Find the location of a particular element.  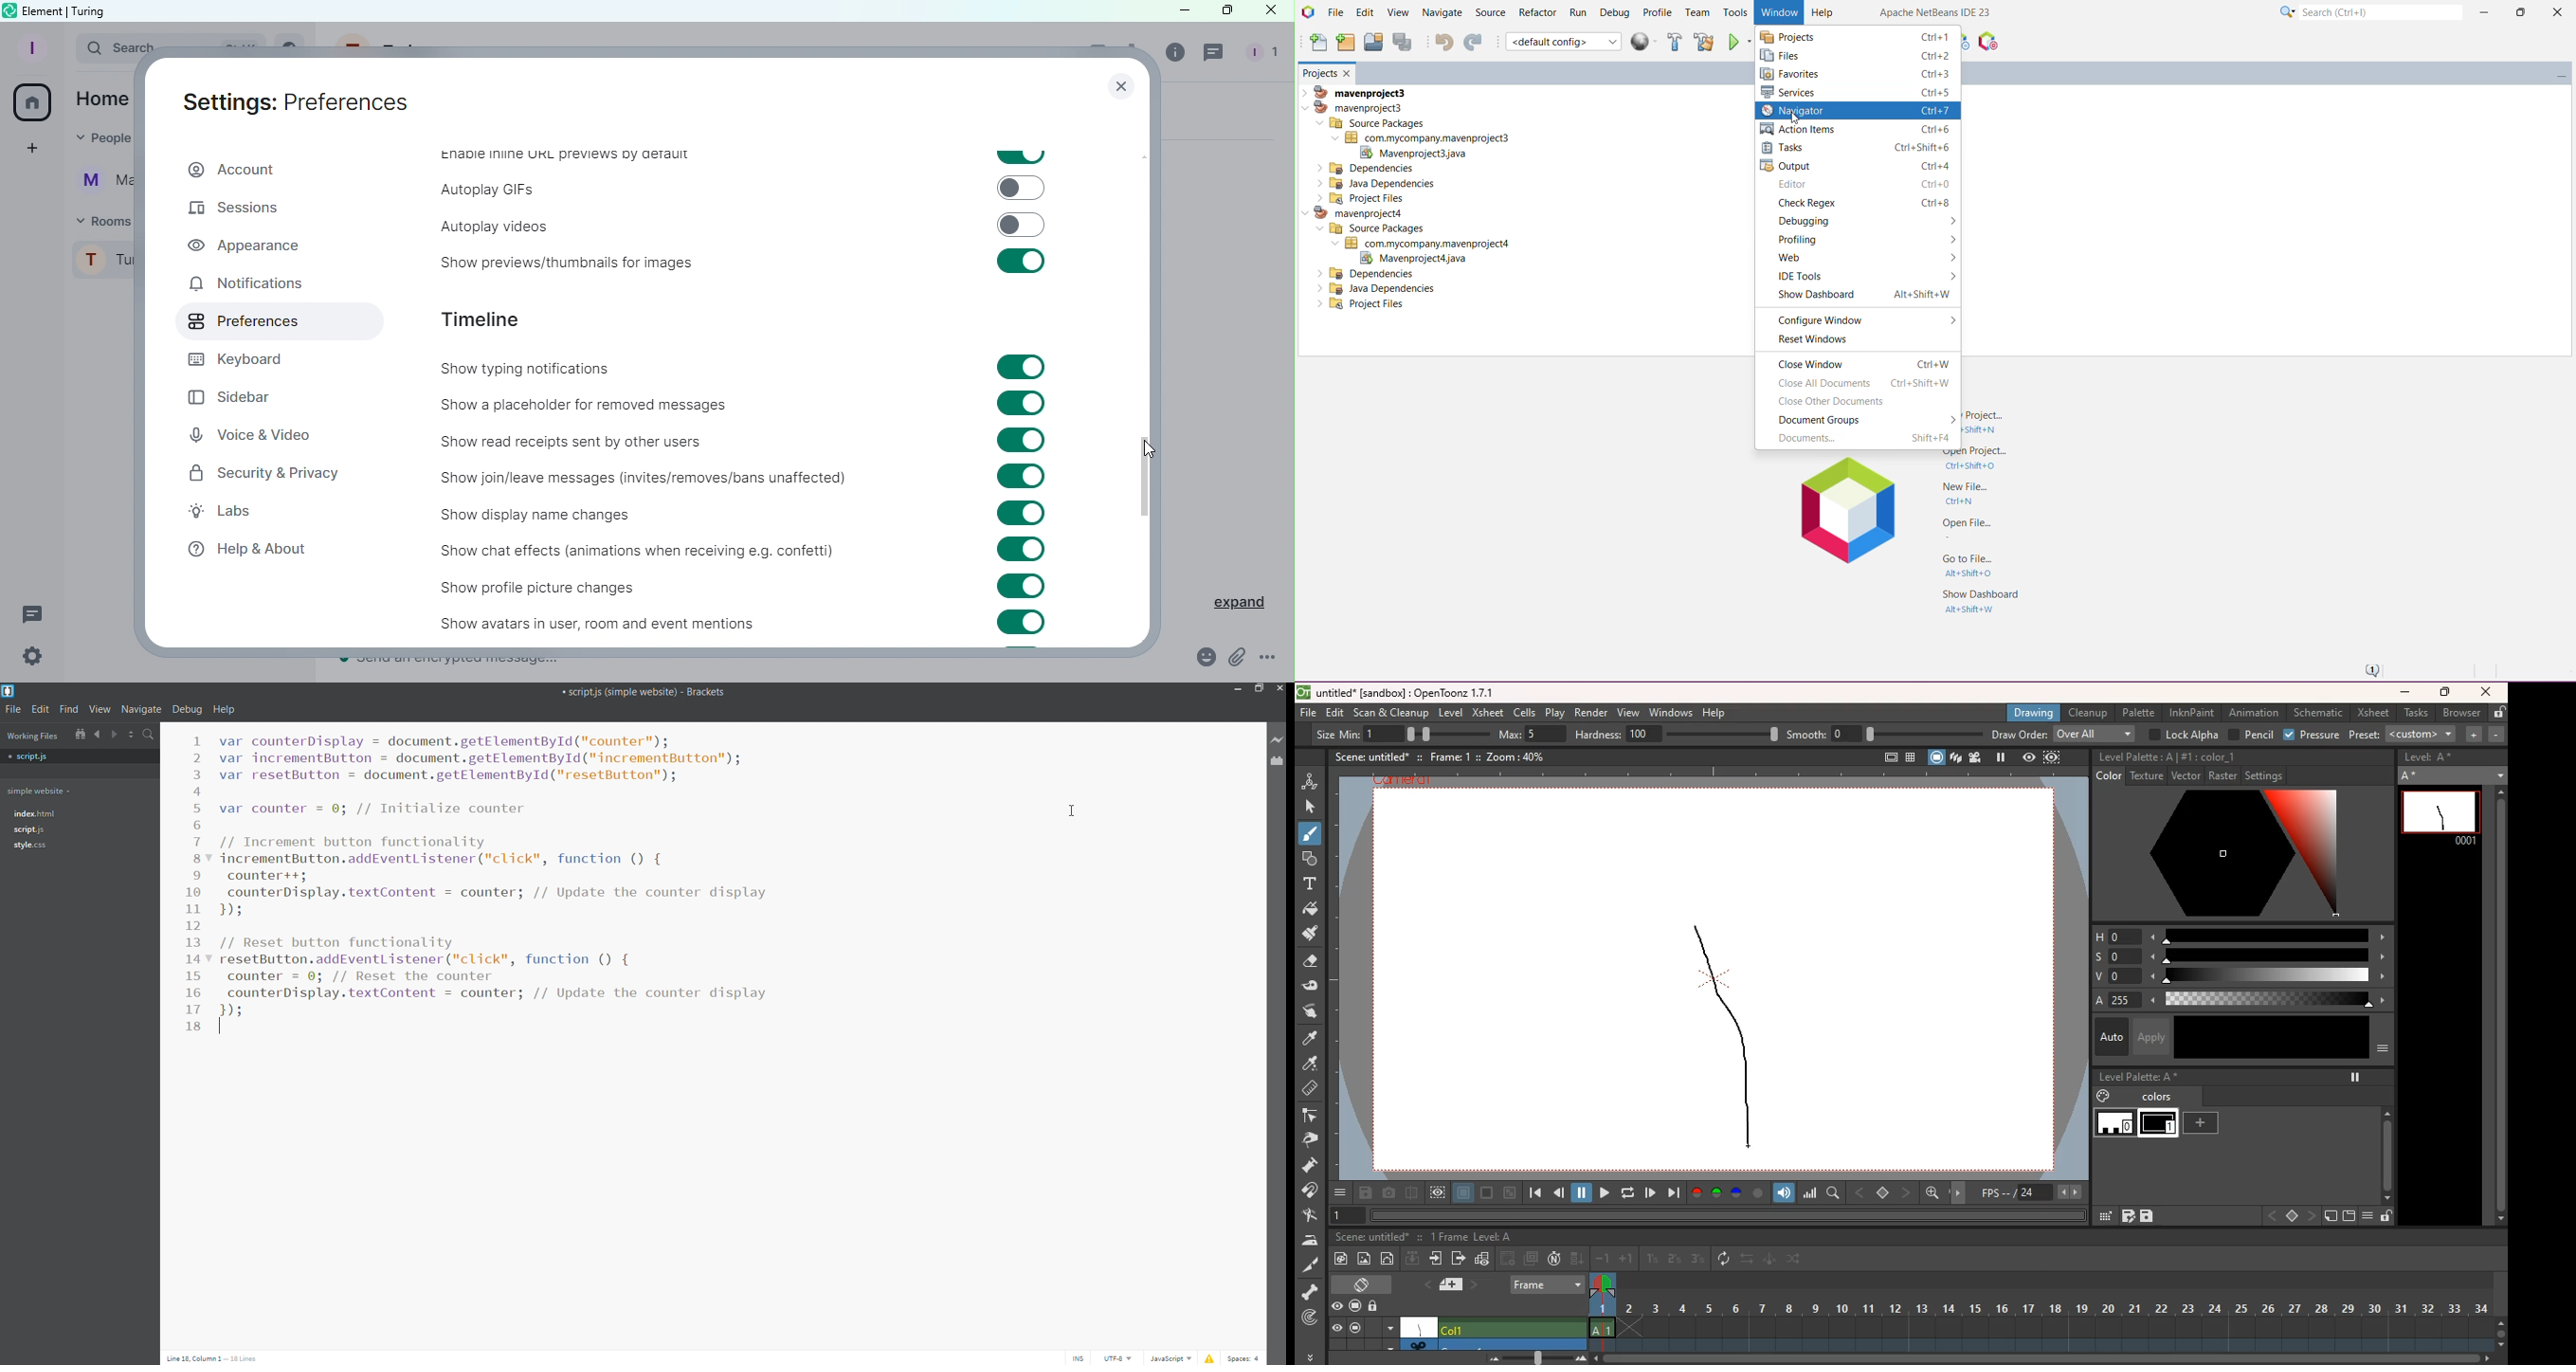

File is located at coordinates (1335, 12).